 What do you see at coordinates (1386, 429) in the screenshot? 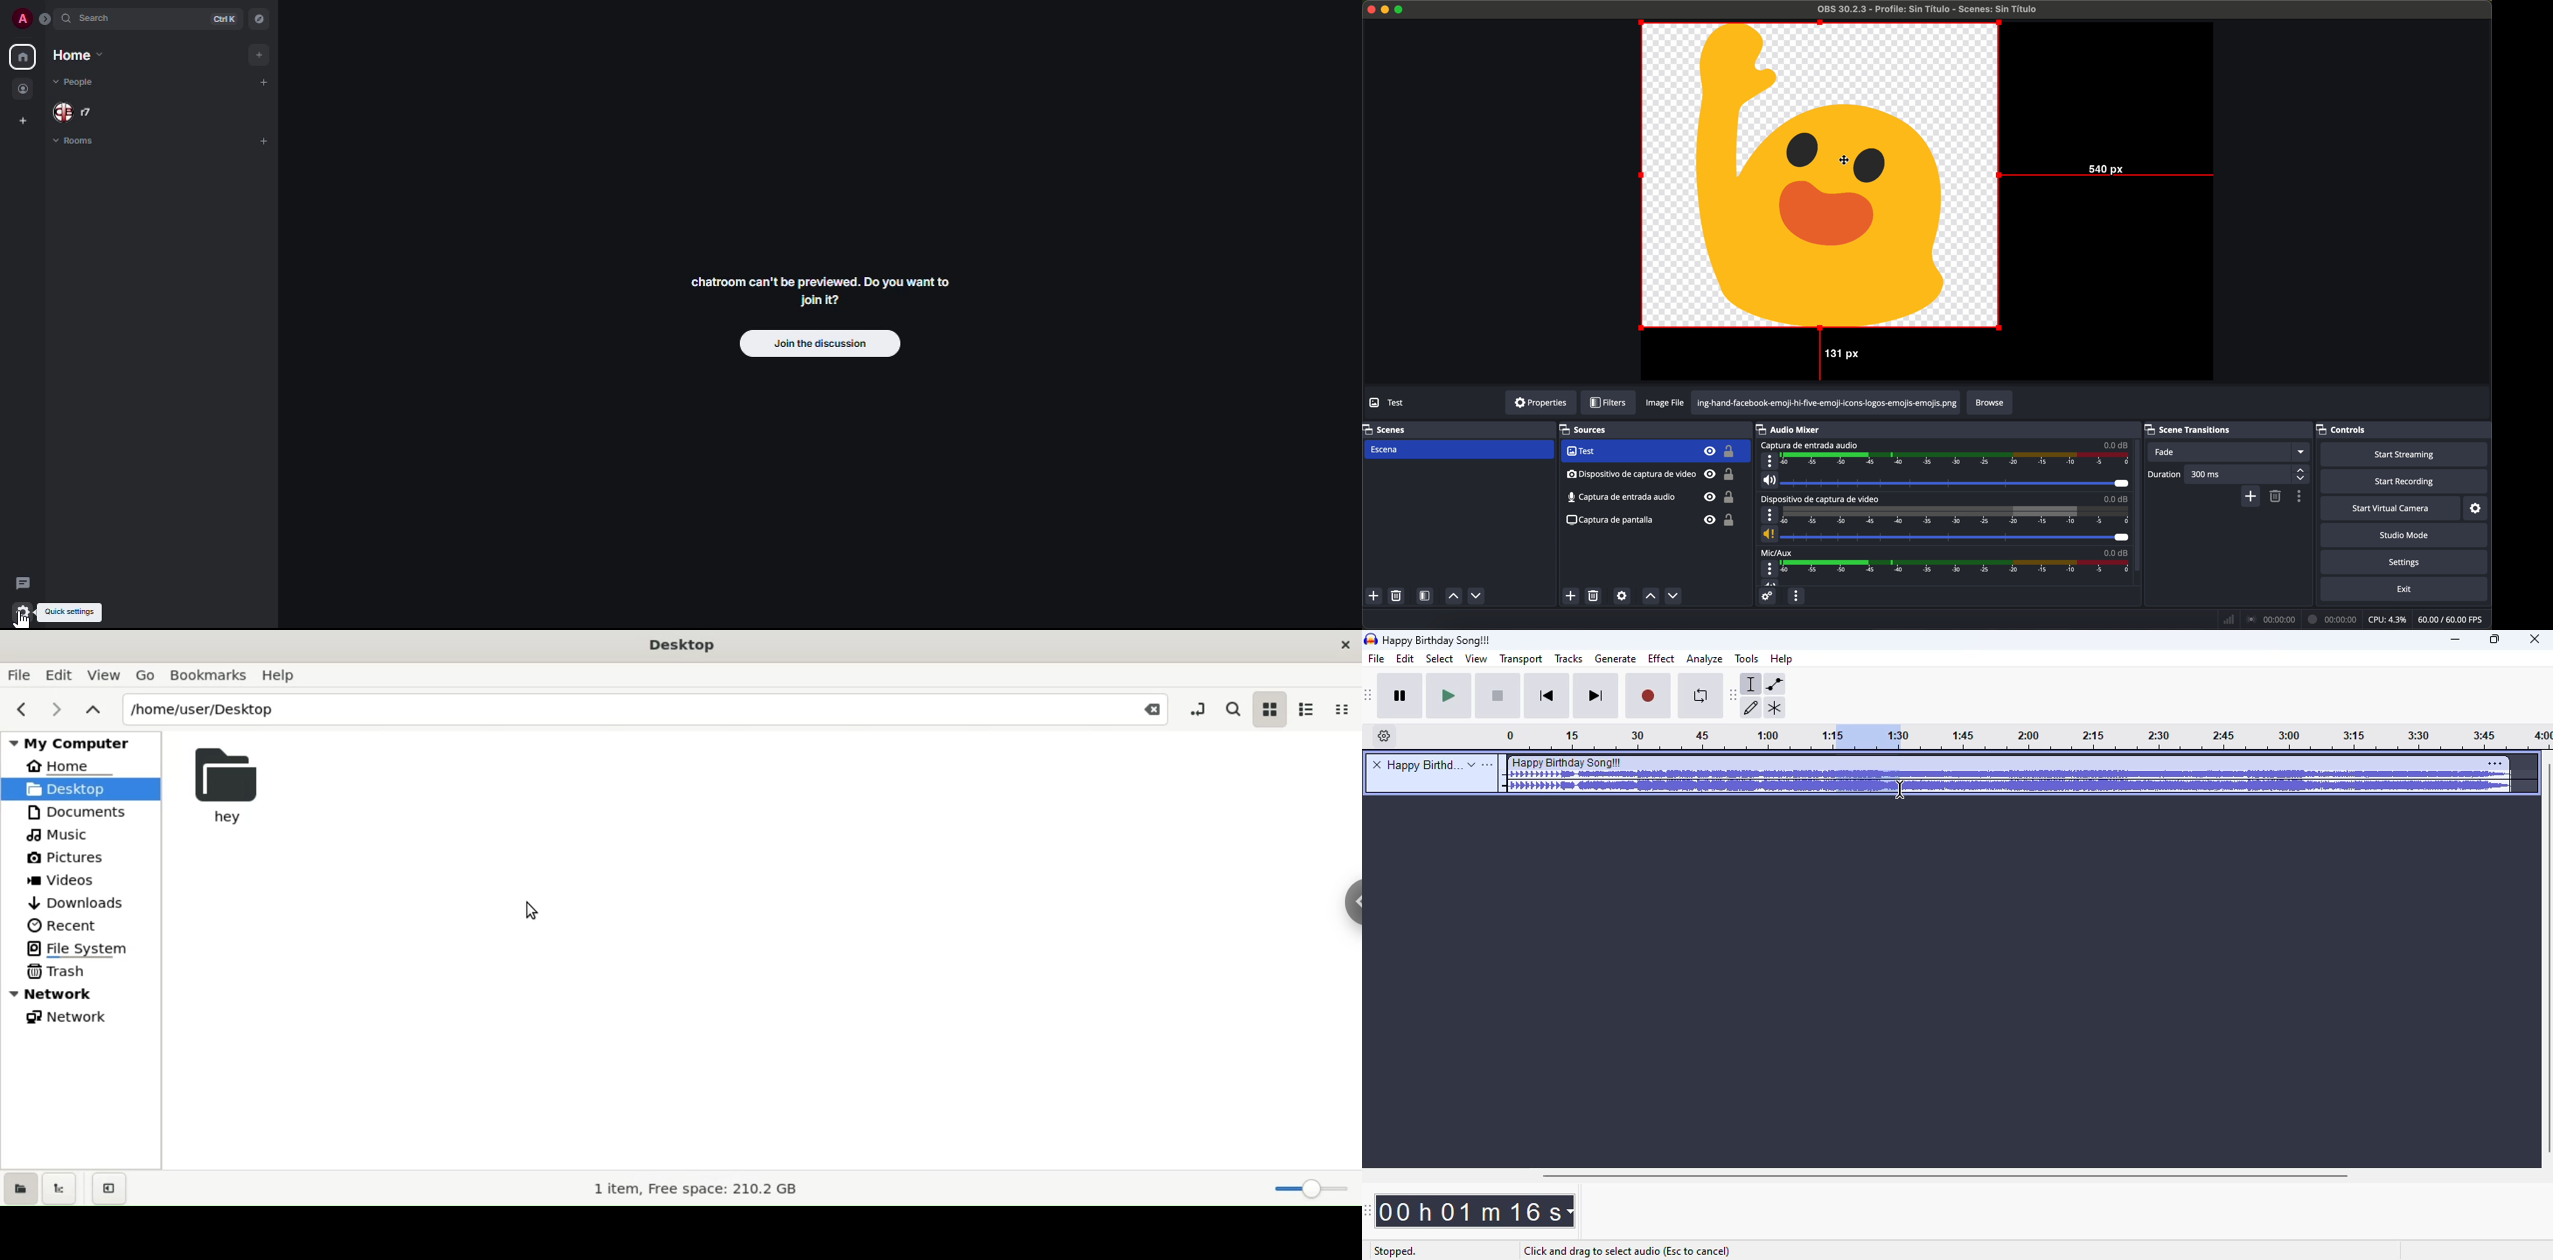
I see `scenes` at bounding box center [1386, 429].